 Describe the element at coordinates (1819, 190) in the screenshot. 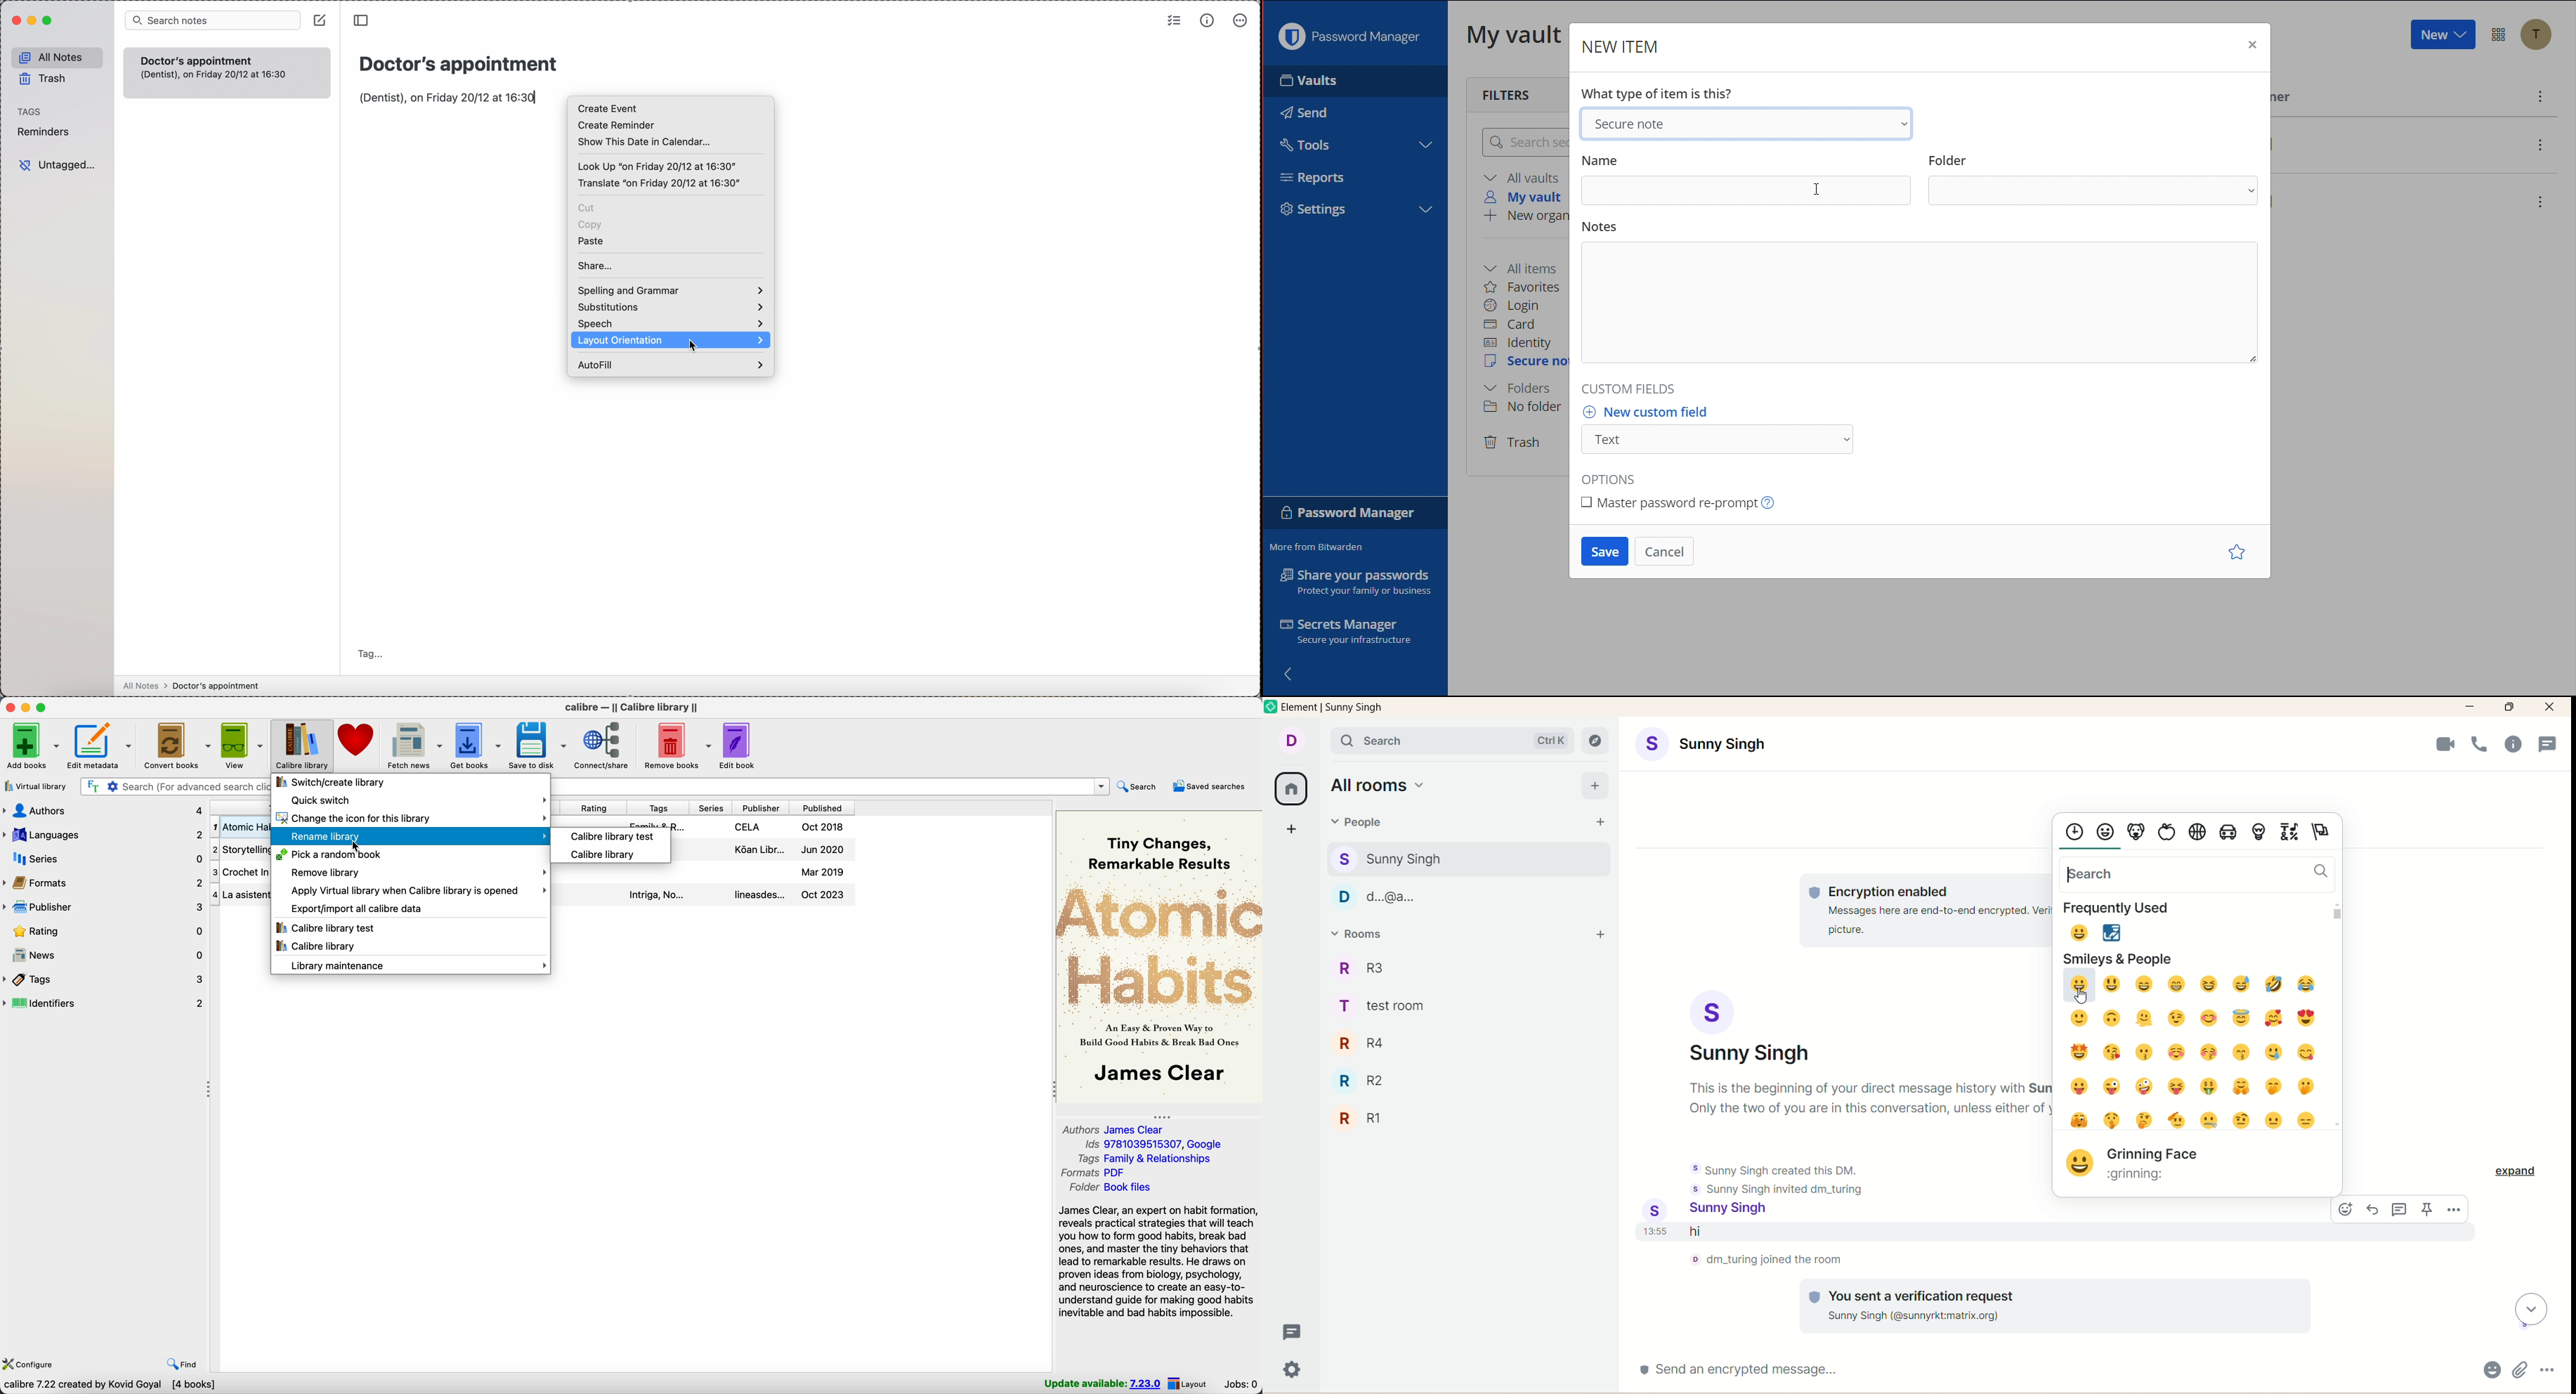

I see `Cursor` at that location.